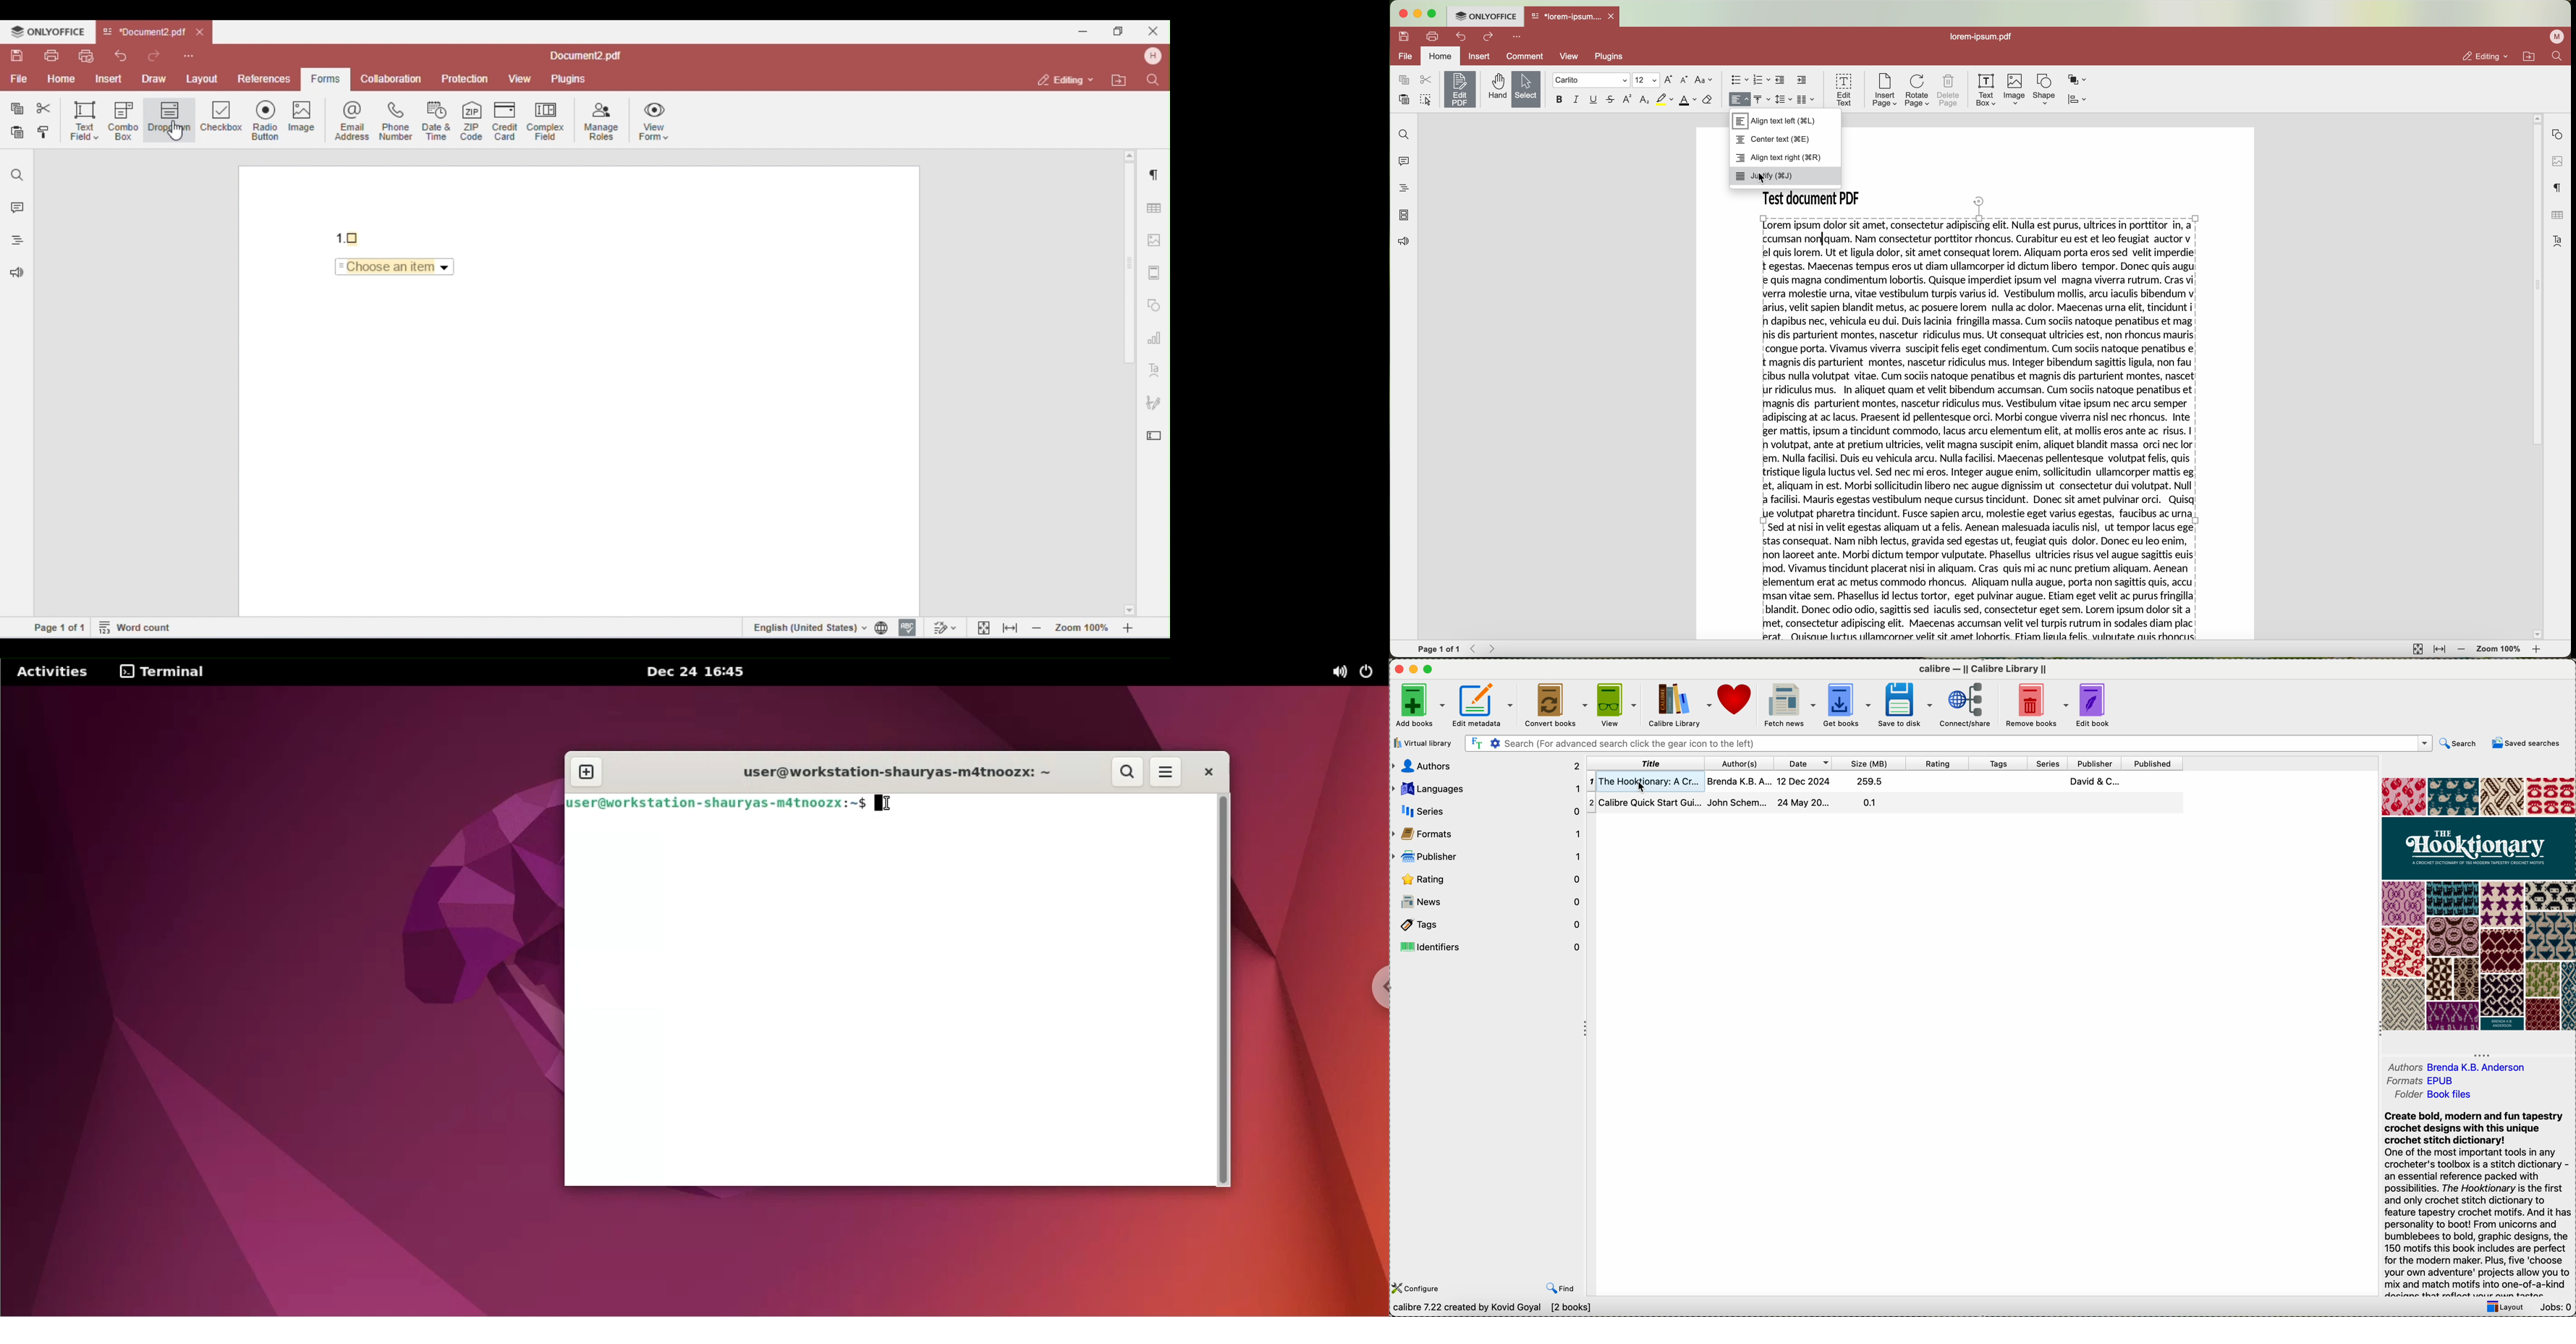 The width and height of the screenshot is (2576, 1344). What do you see at coordinates (1986, 91) in the screenshot?
I see `text box` at bounding box center [1986, 91].